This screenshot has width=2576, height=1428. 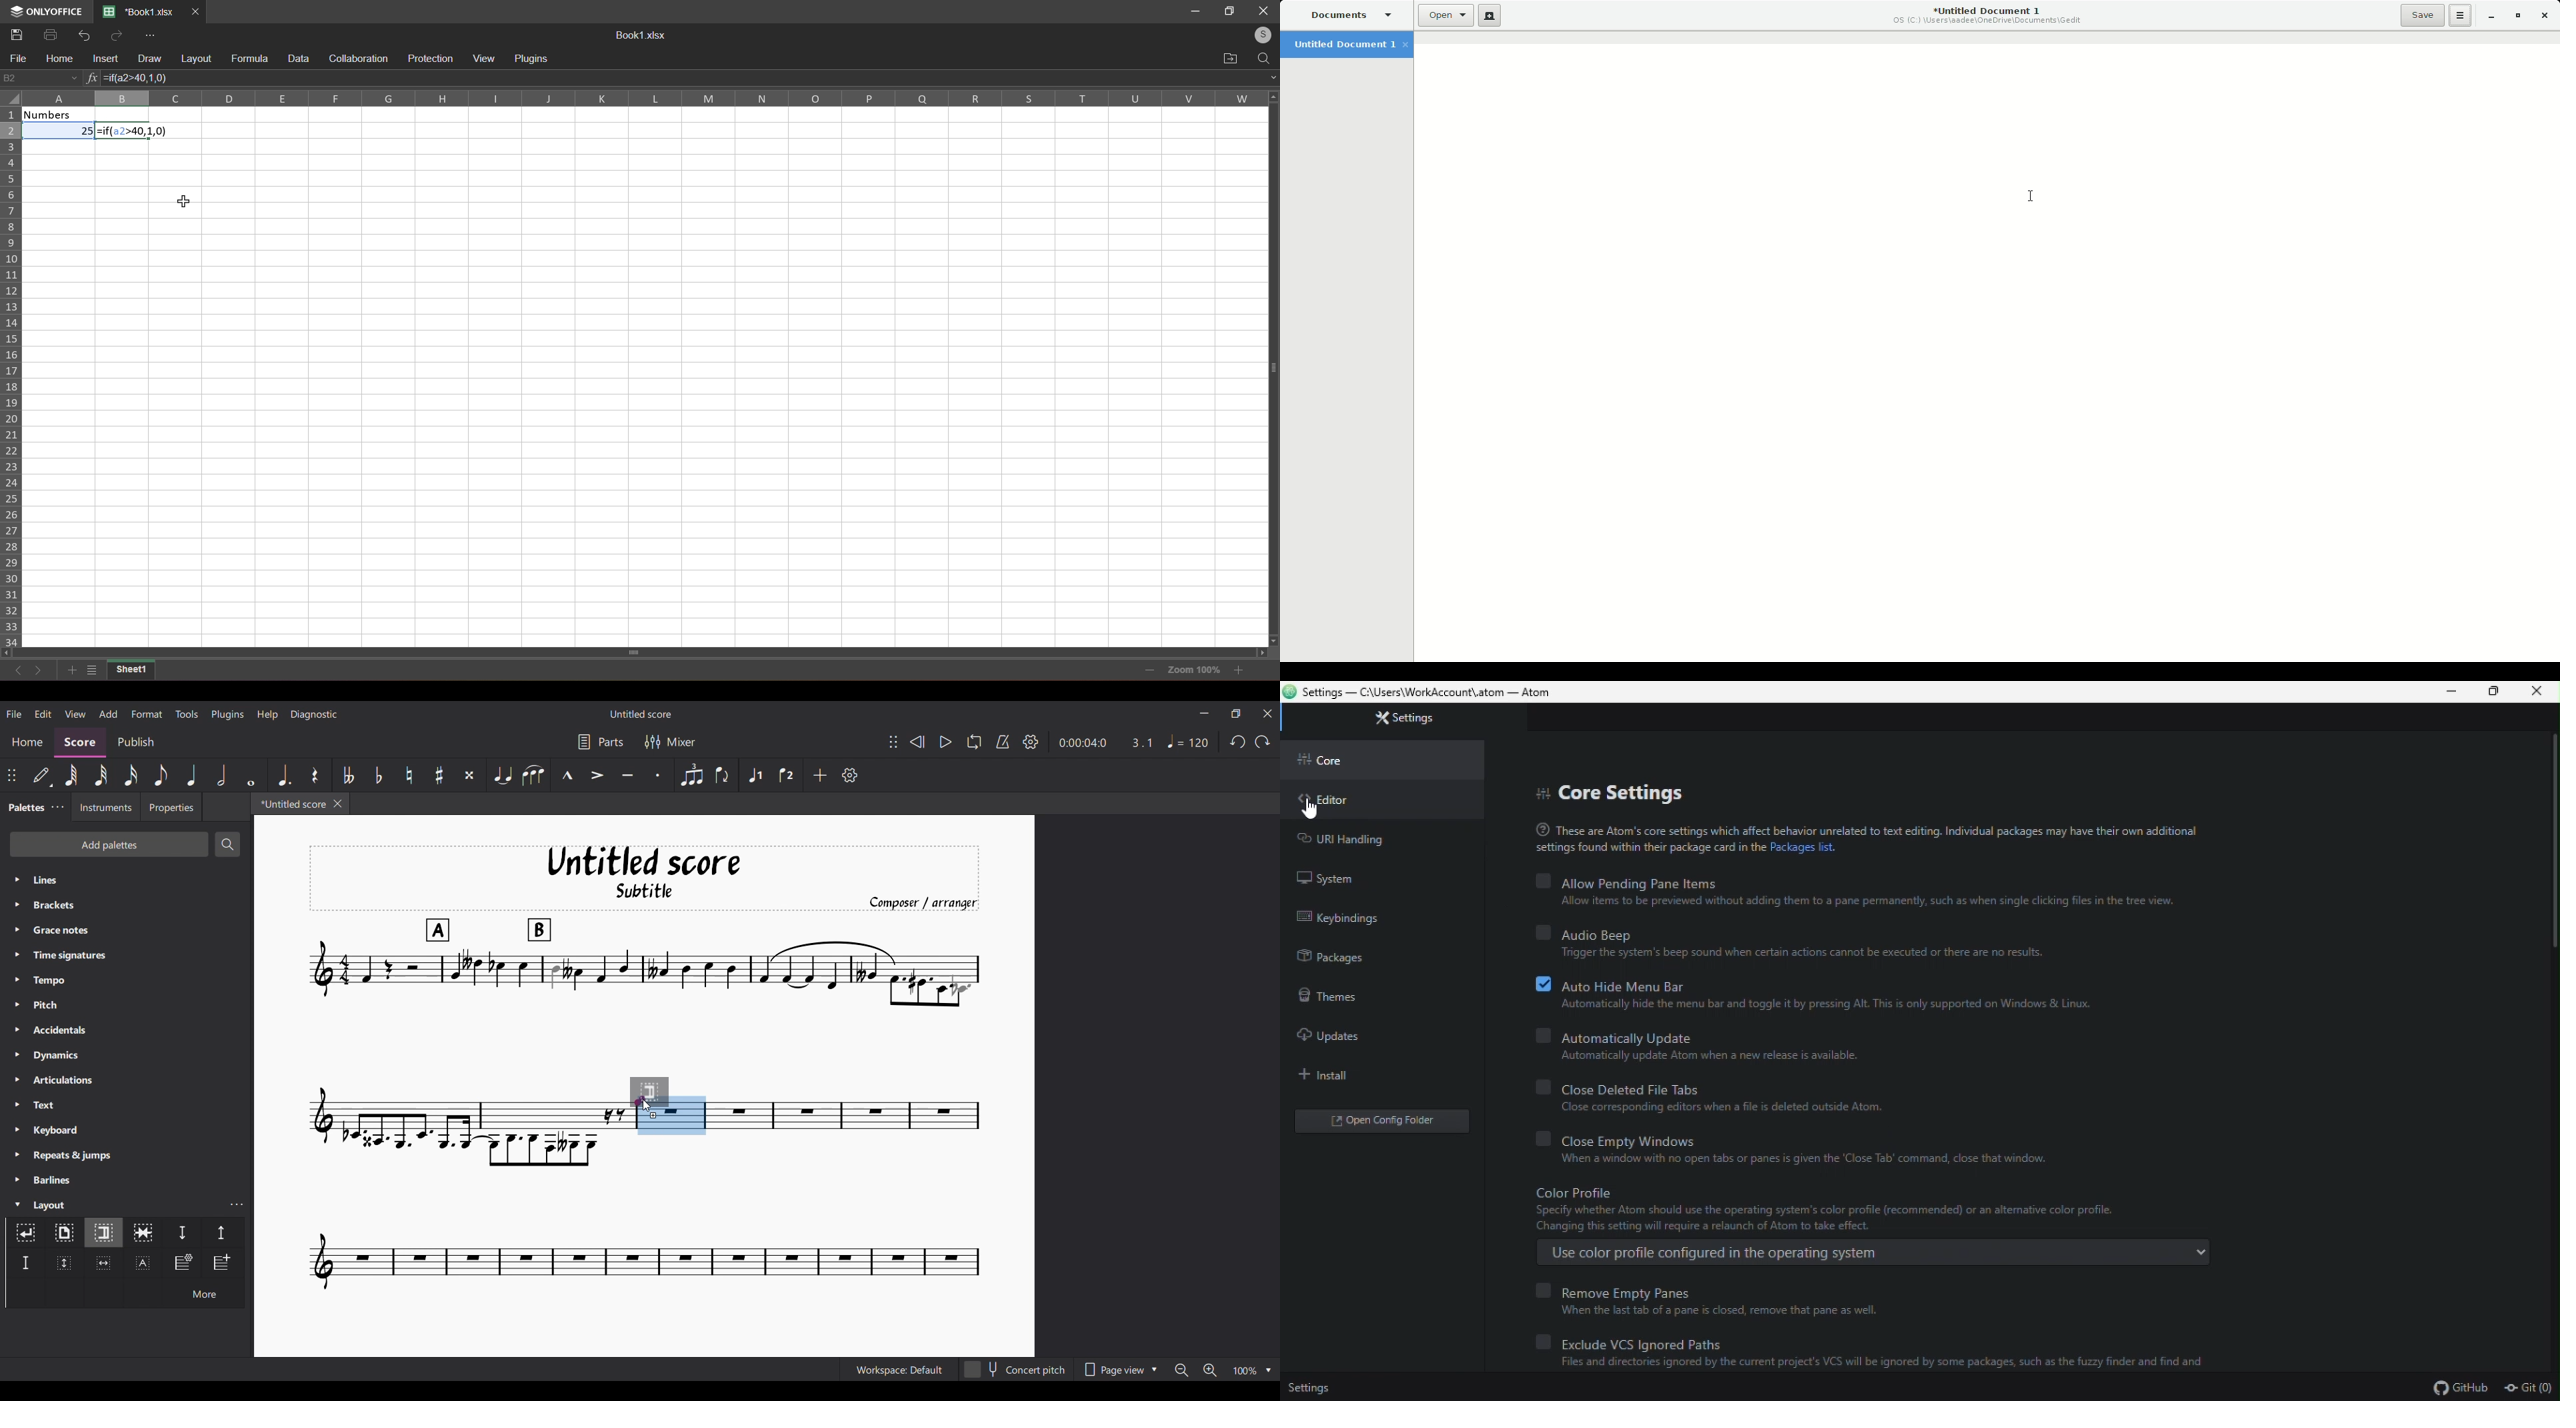 What do you see at coordinates (195, 11) in the screenshot?
I see `close tab` at bounding box center [195, 11].